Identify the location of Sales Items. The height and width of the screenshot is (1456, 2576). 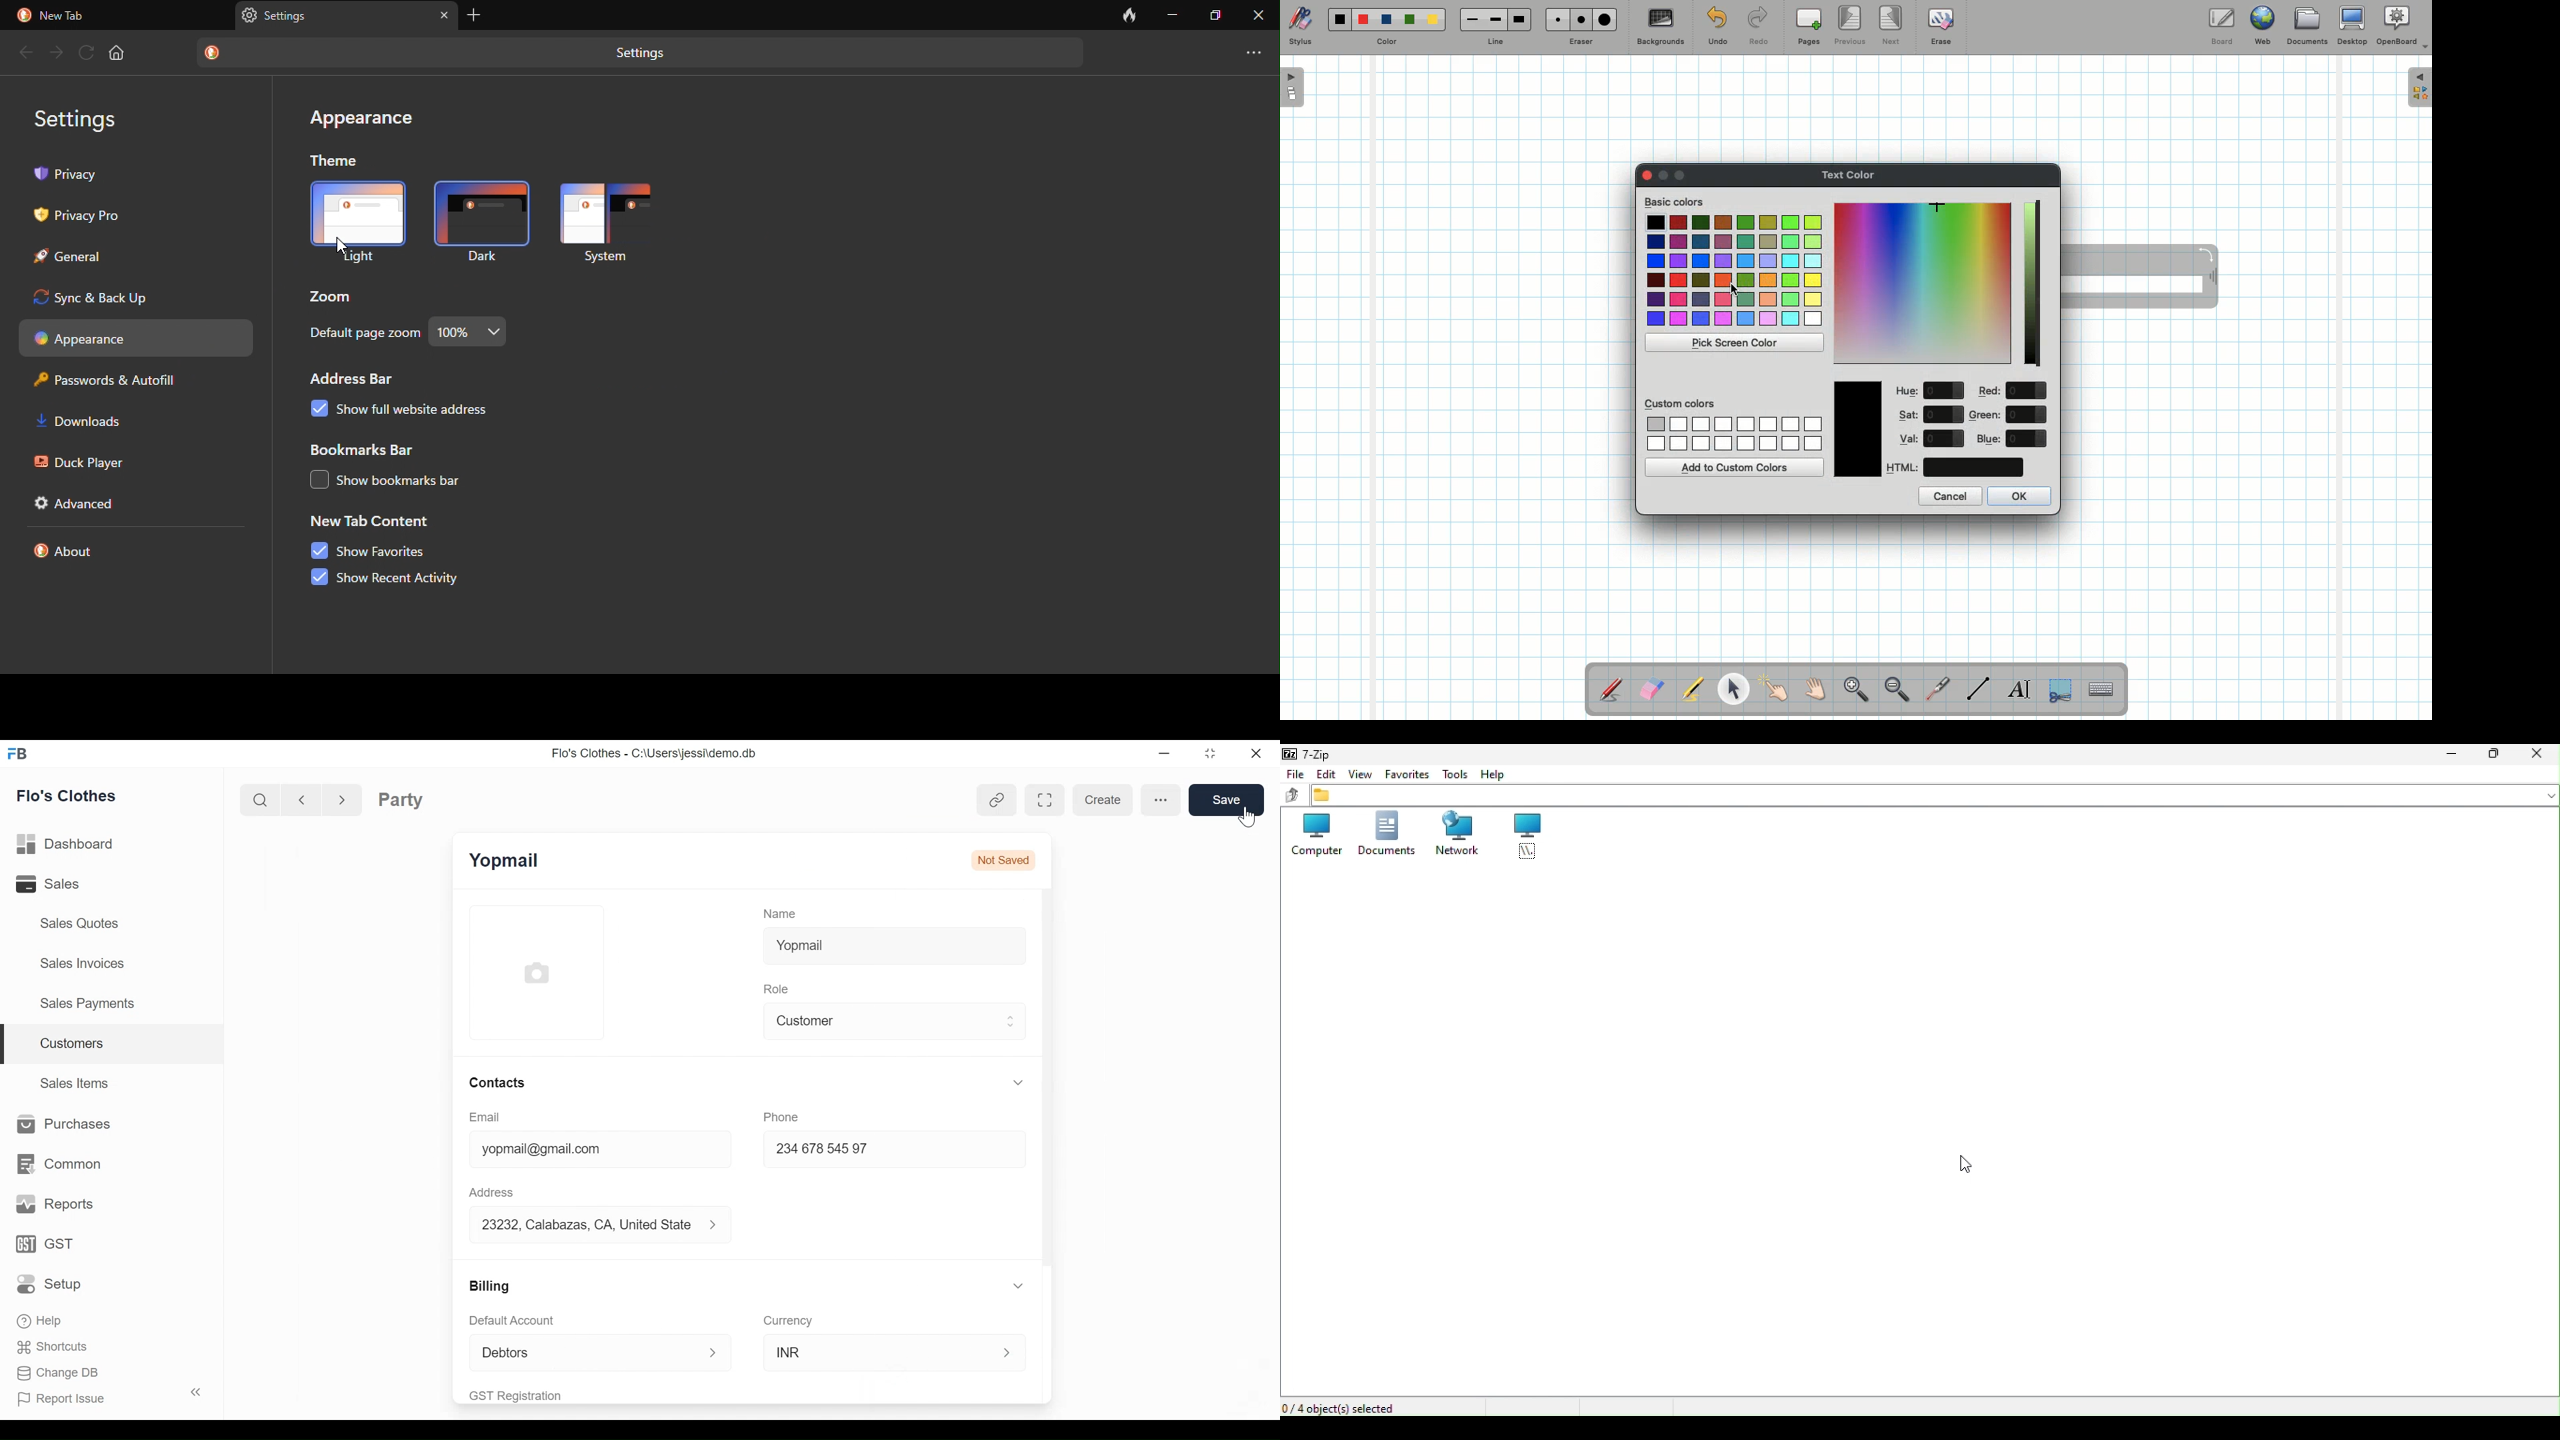
(76, 1081).